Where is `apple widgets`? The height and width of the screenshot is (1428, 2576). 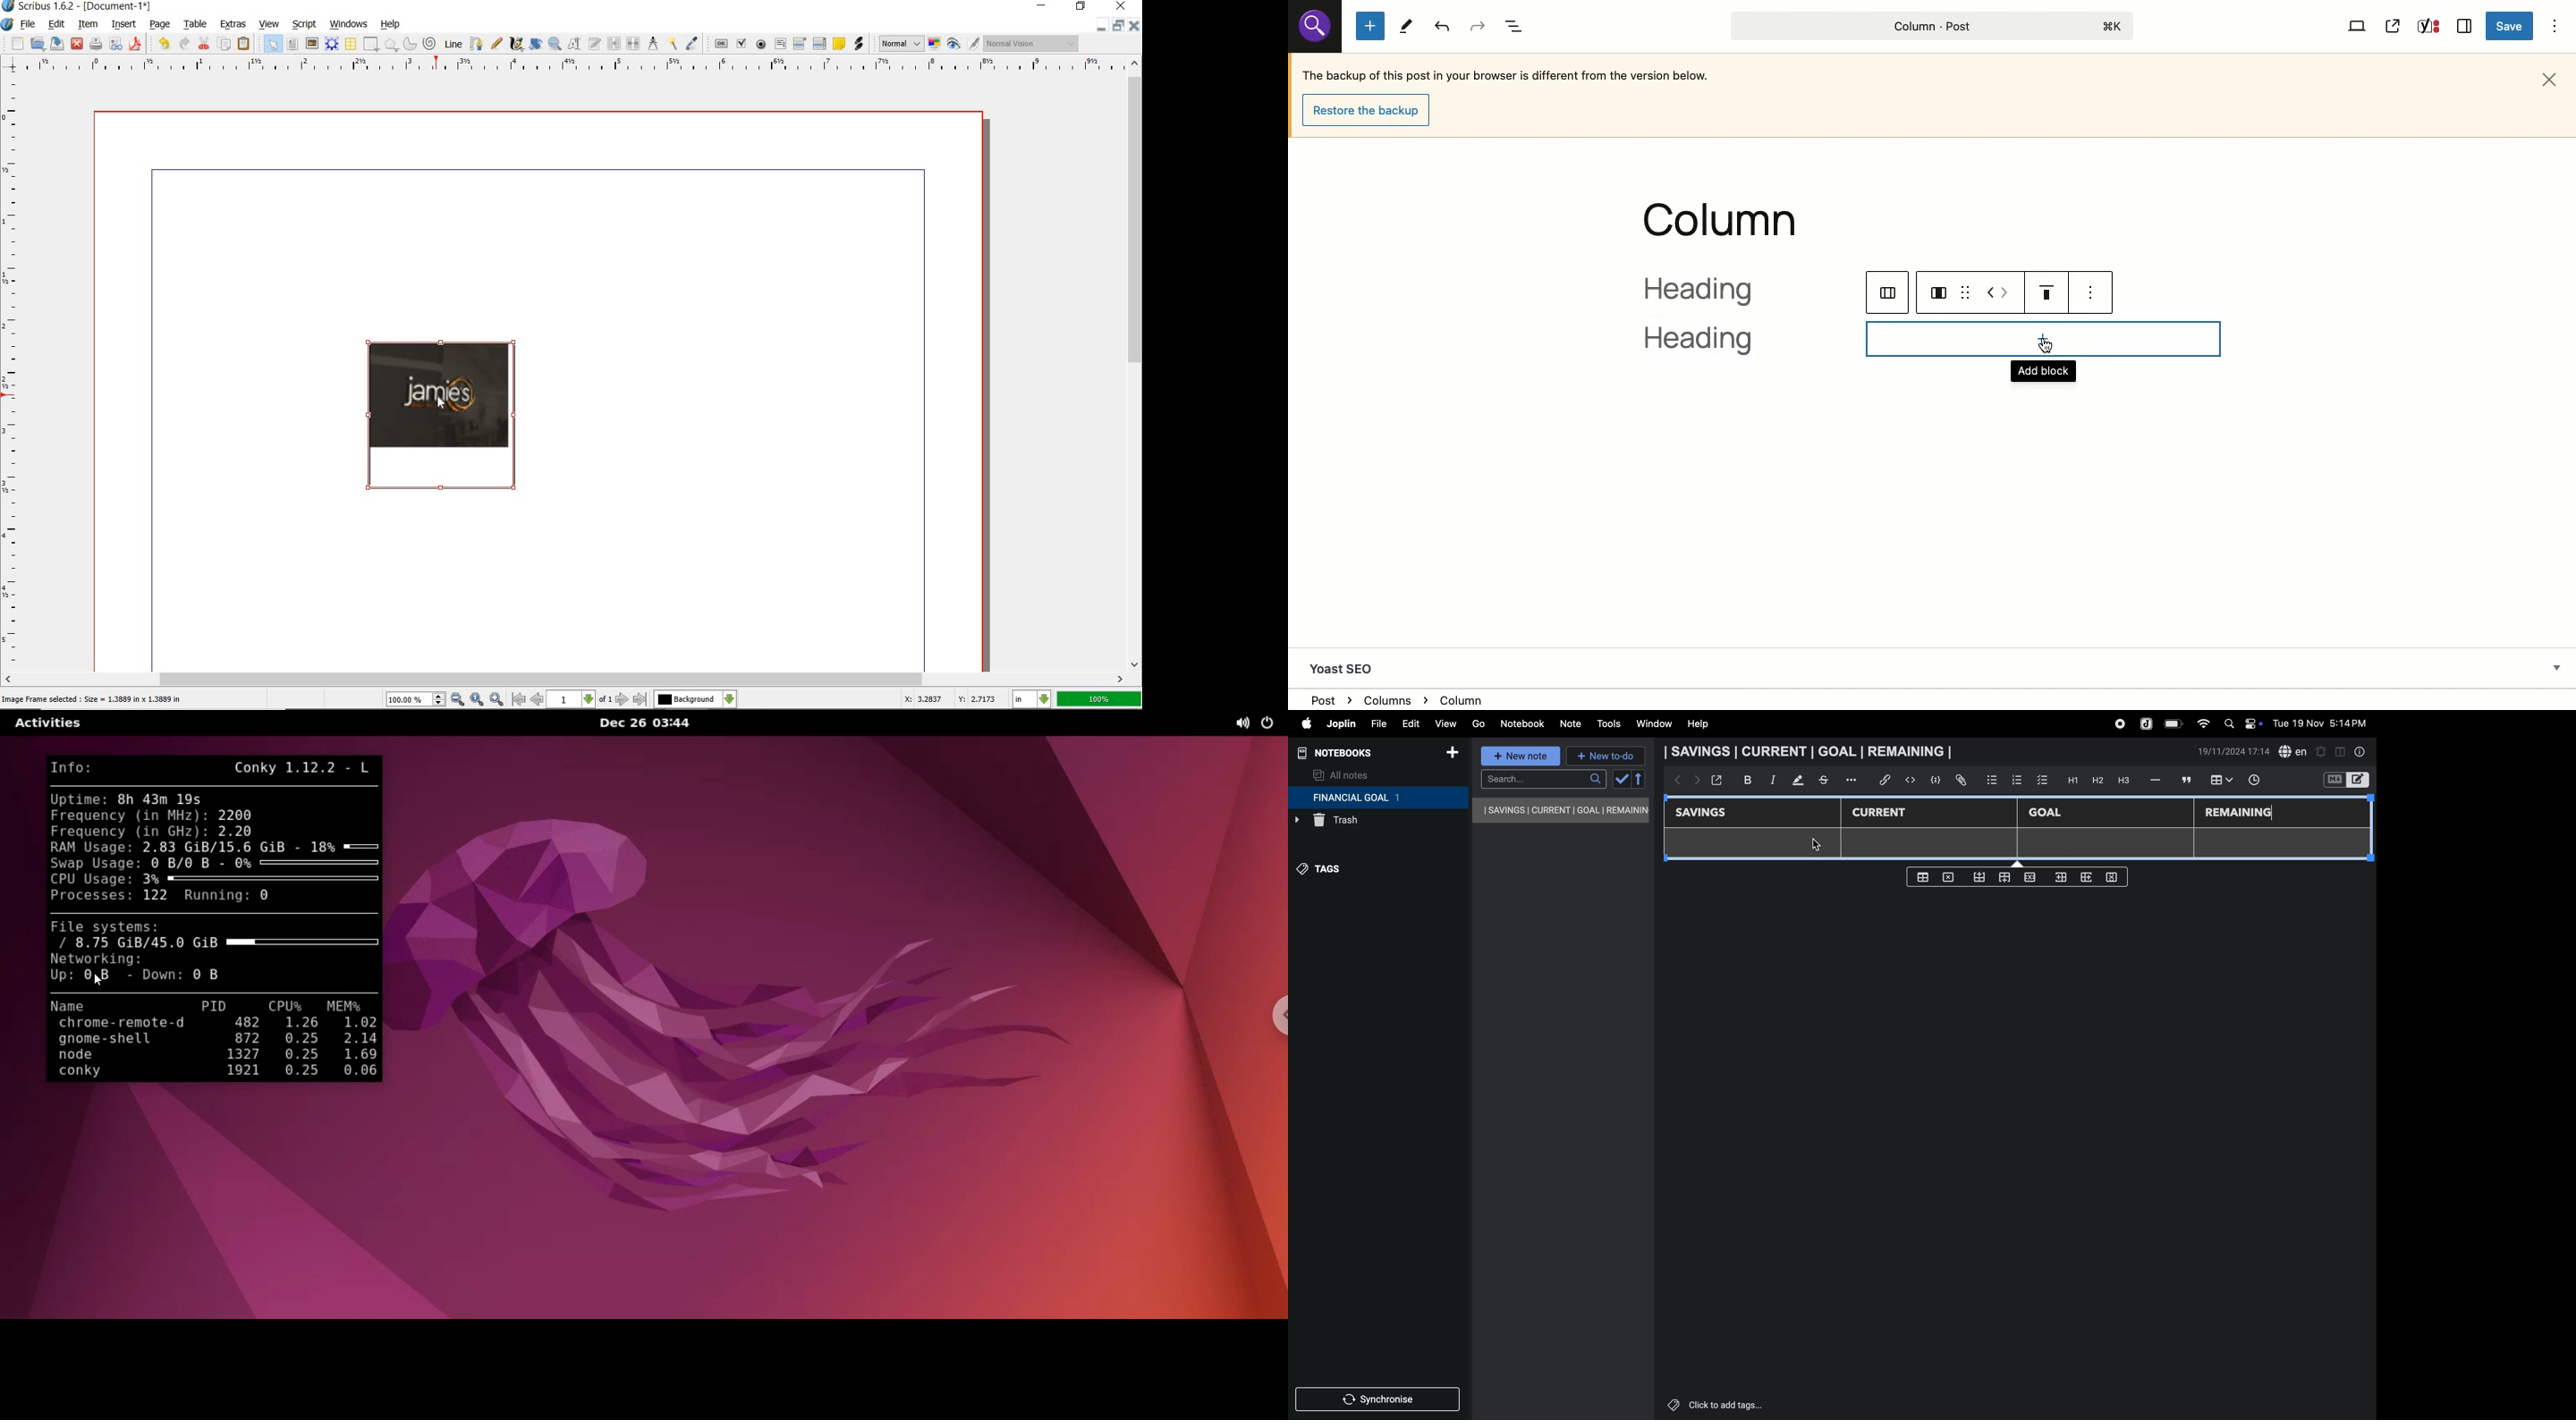 apple widgets is located at coordinates (2241, 722).